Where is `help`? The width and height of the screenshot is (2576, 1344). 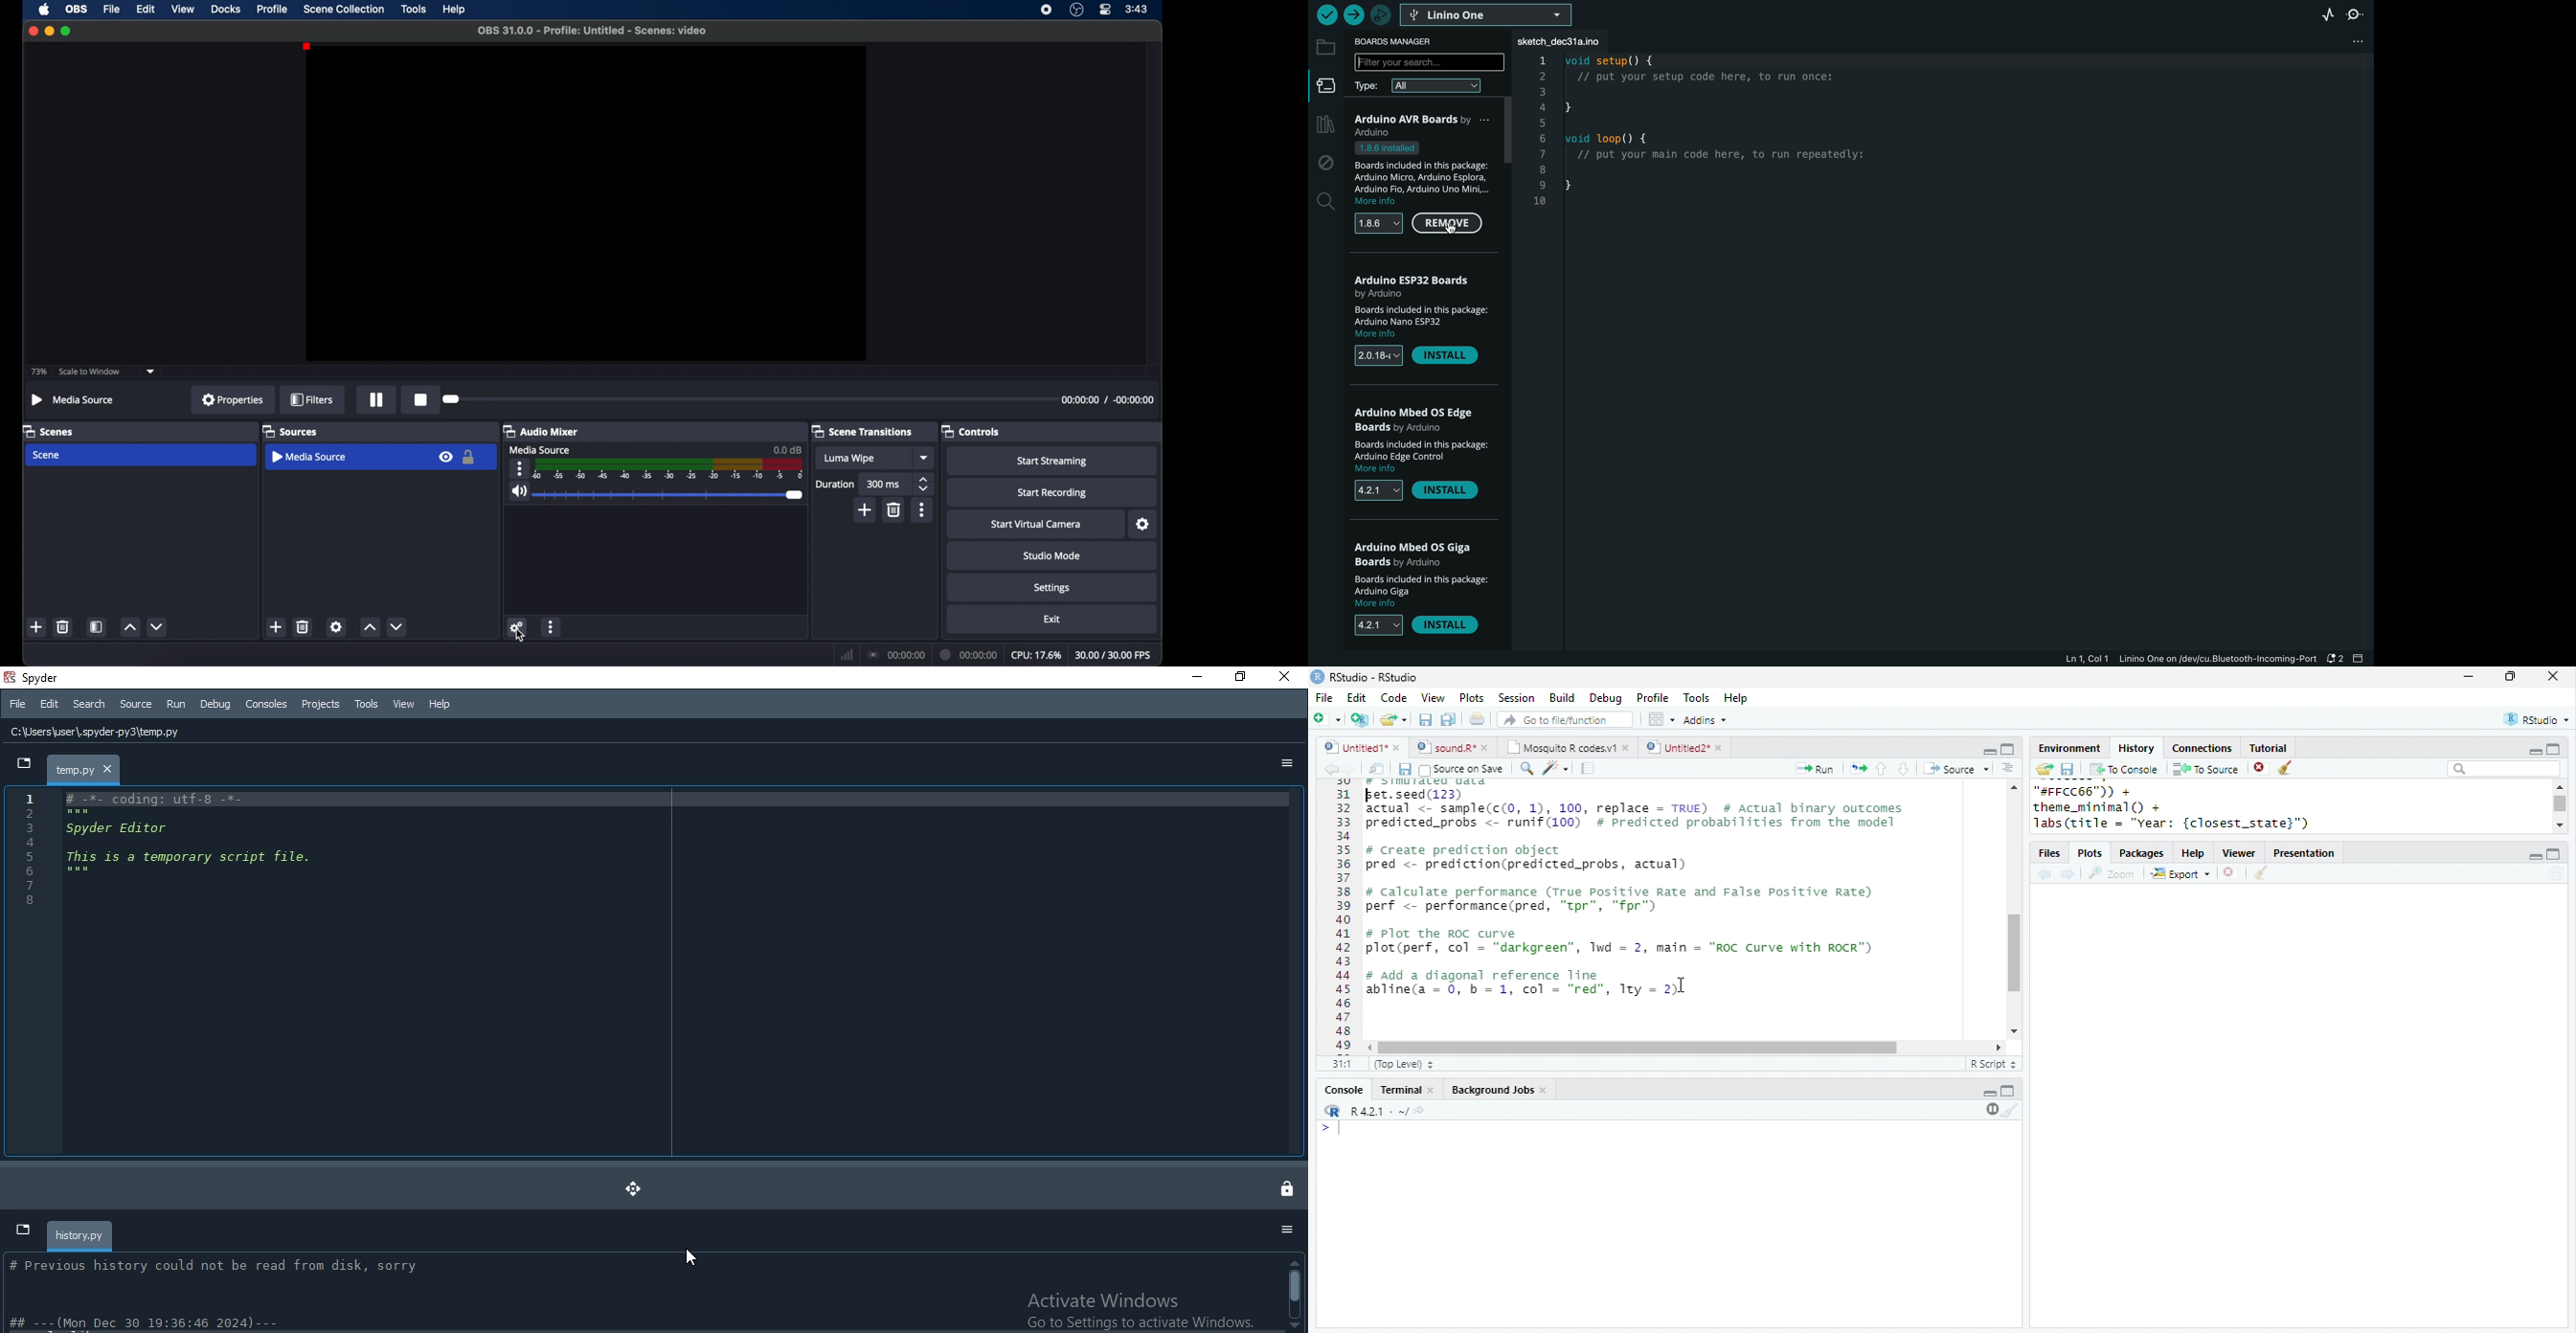 help is located at coordinates (2194, 854).